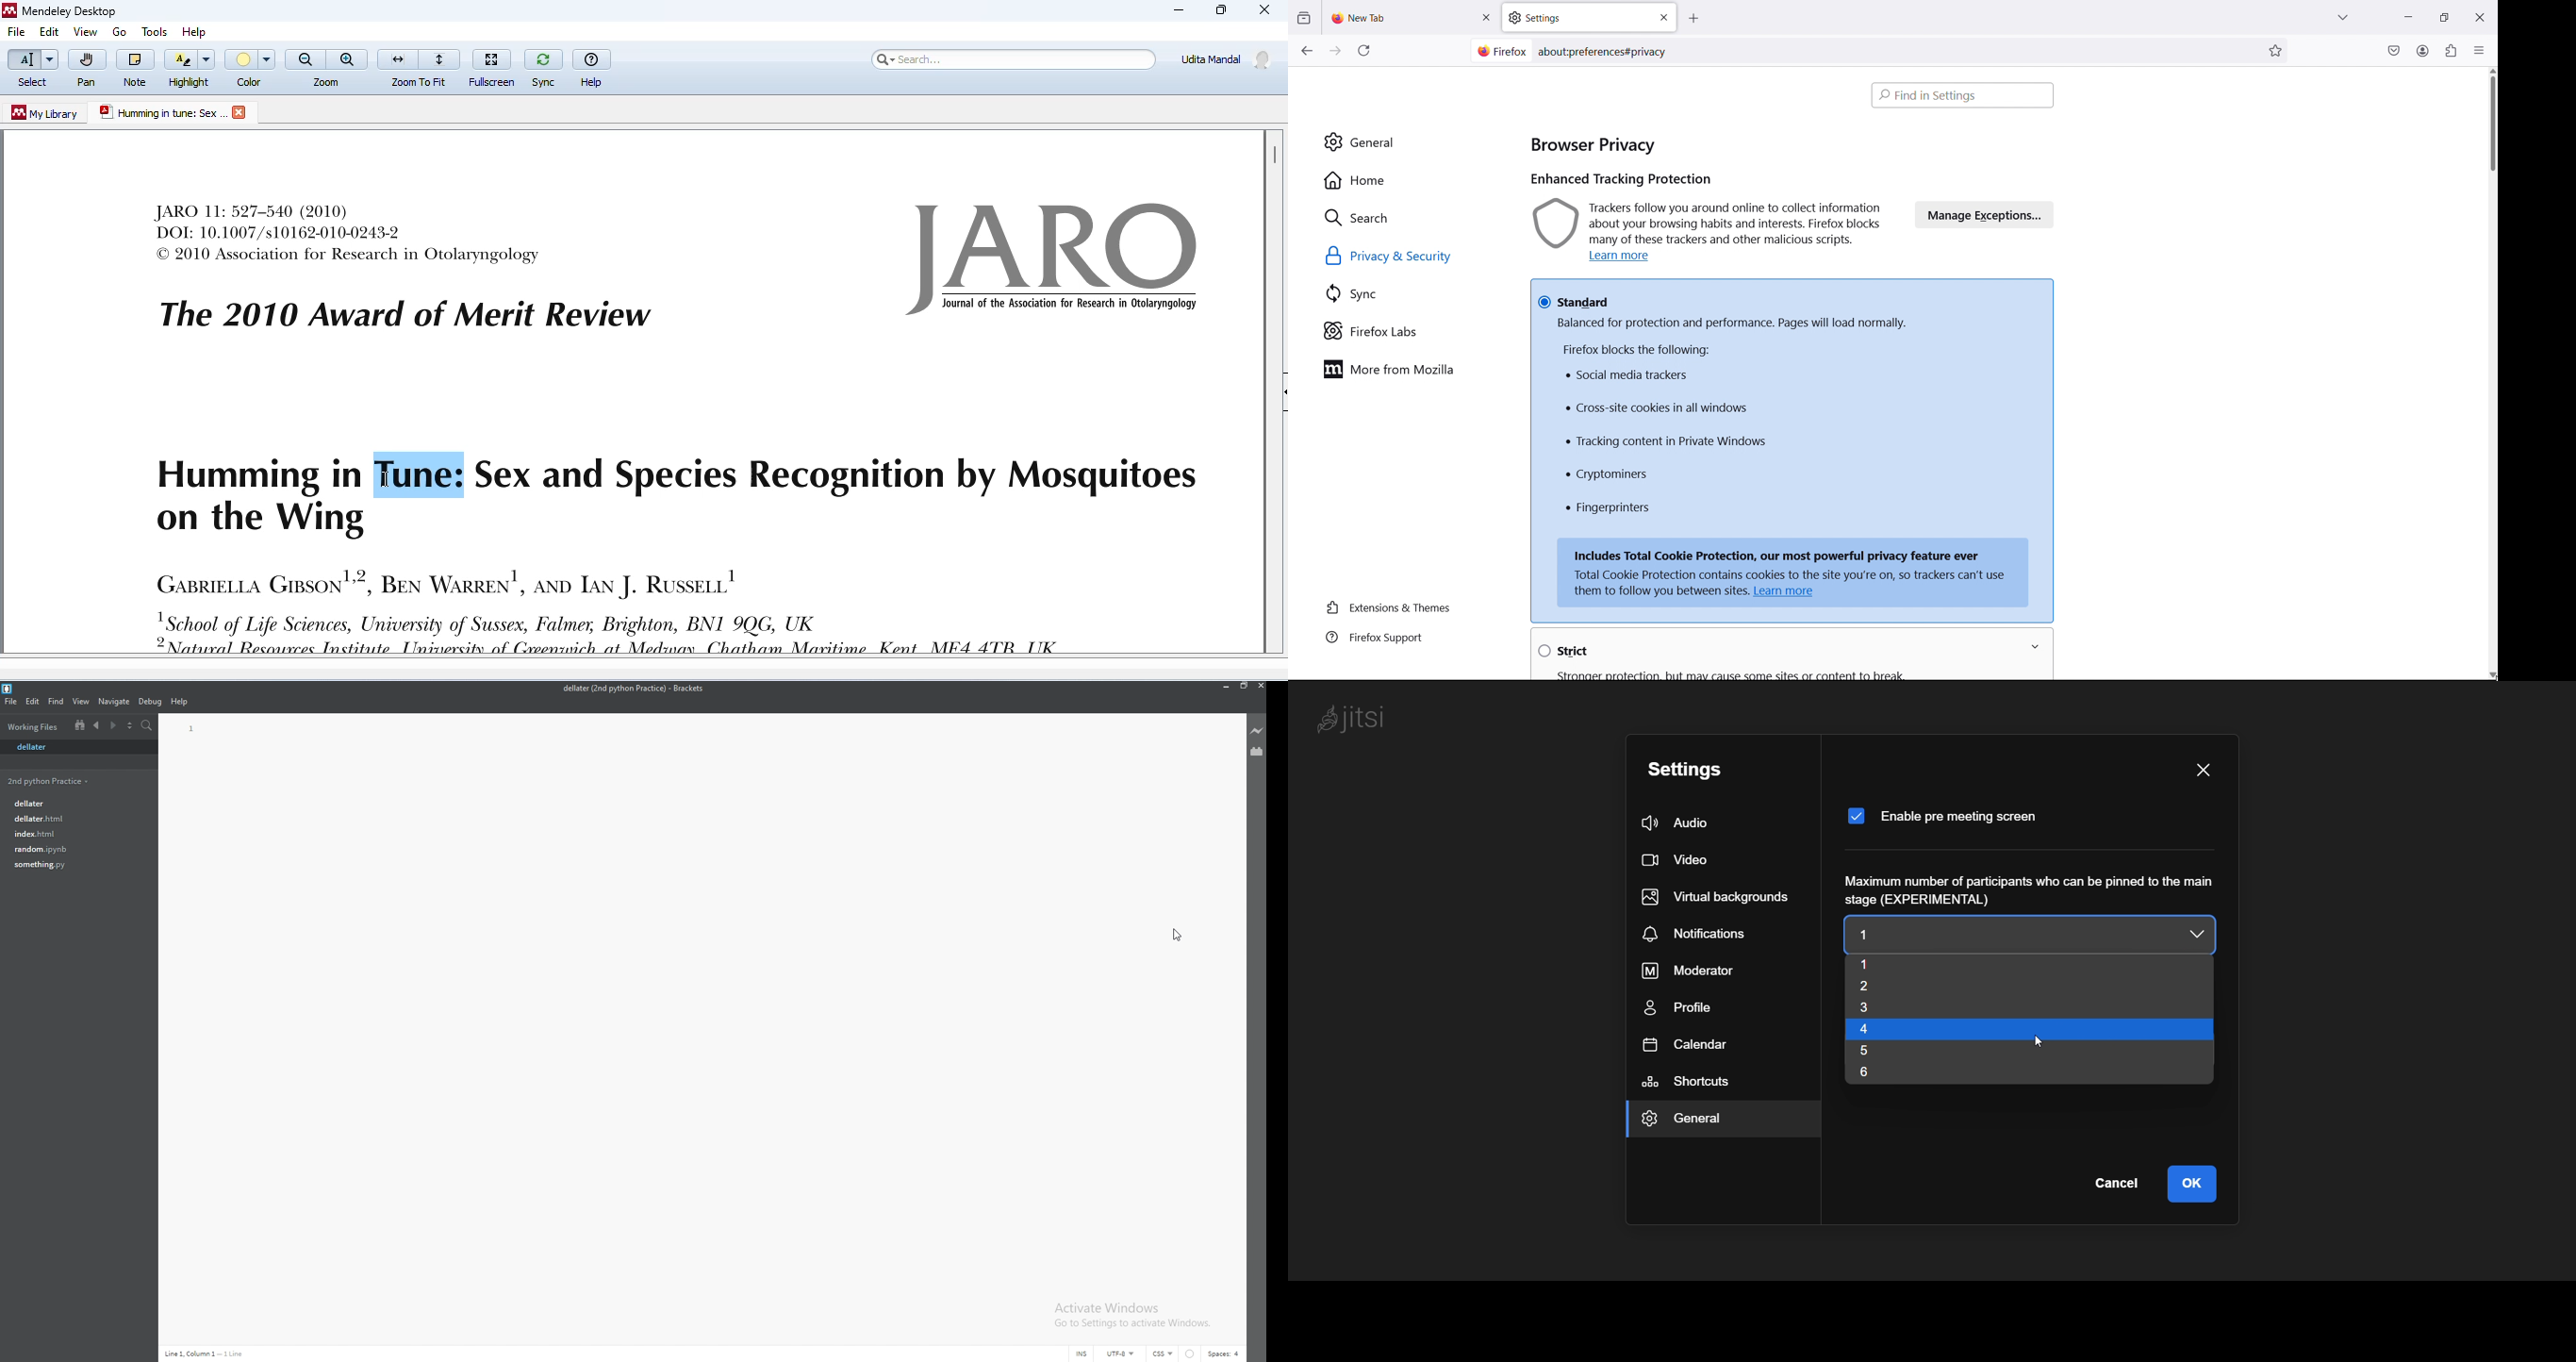 This screenshot has height=1372, width=2576. I want to click on scroll up, so click(2493, 71).